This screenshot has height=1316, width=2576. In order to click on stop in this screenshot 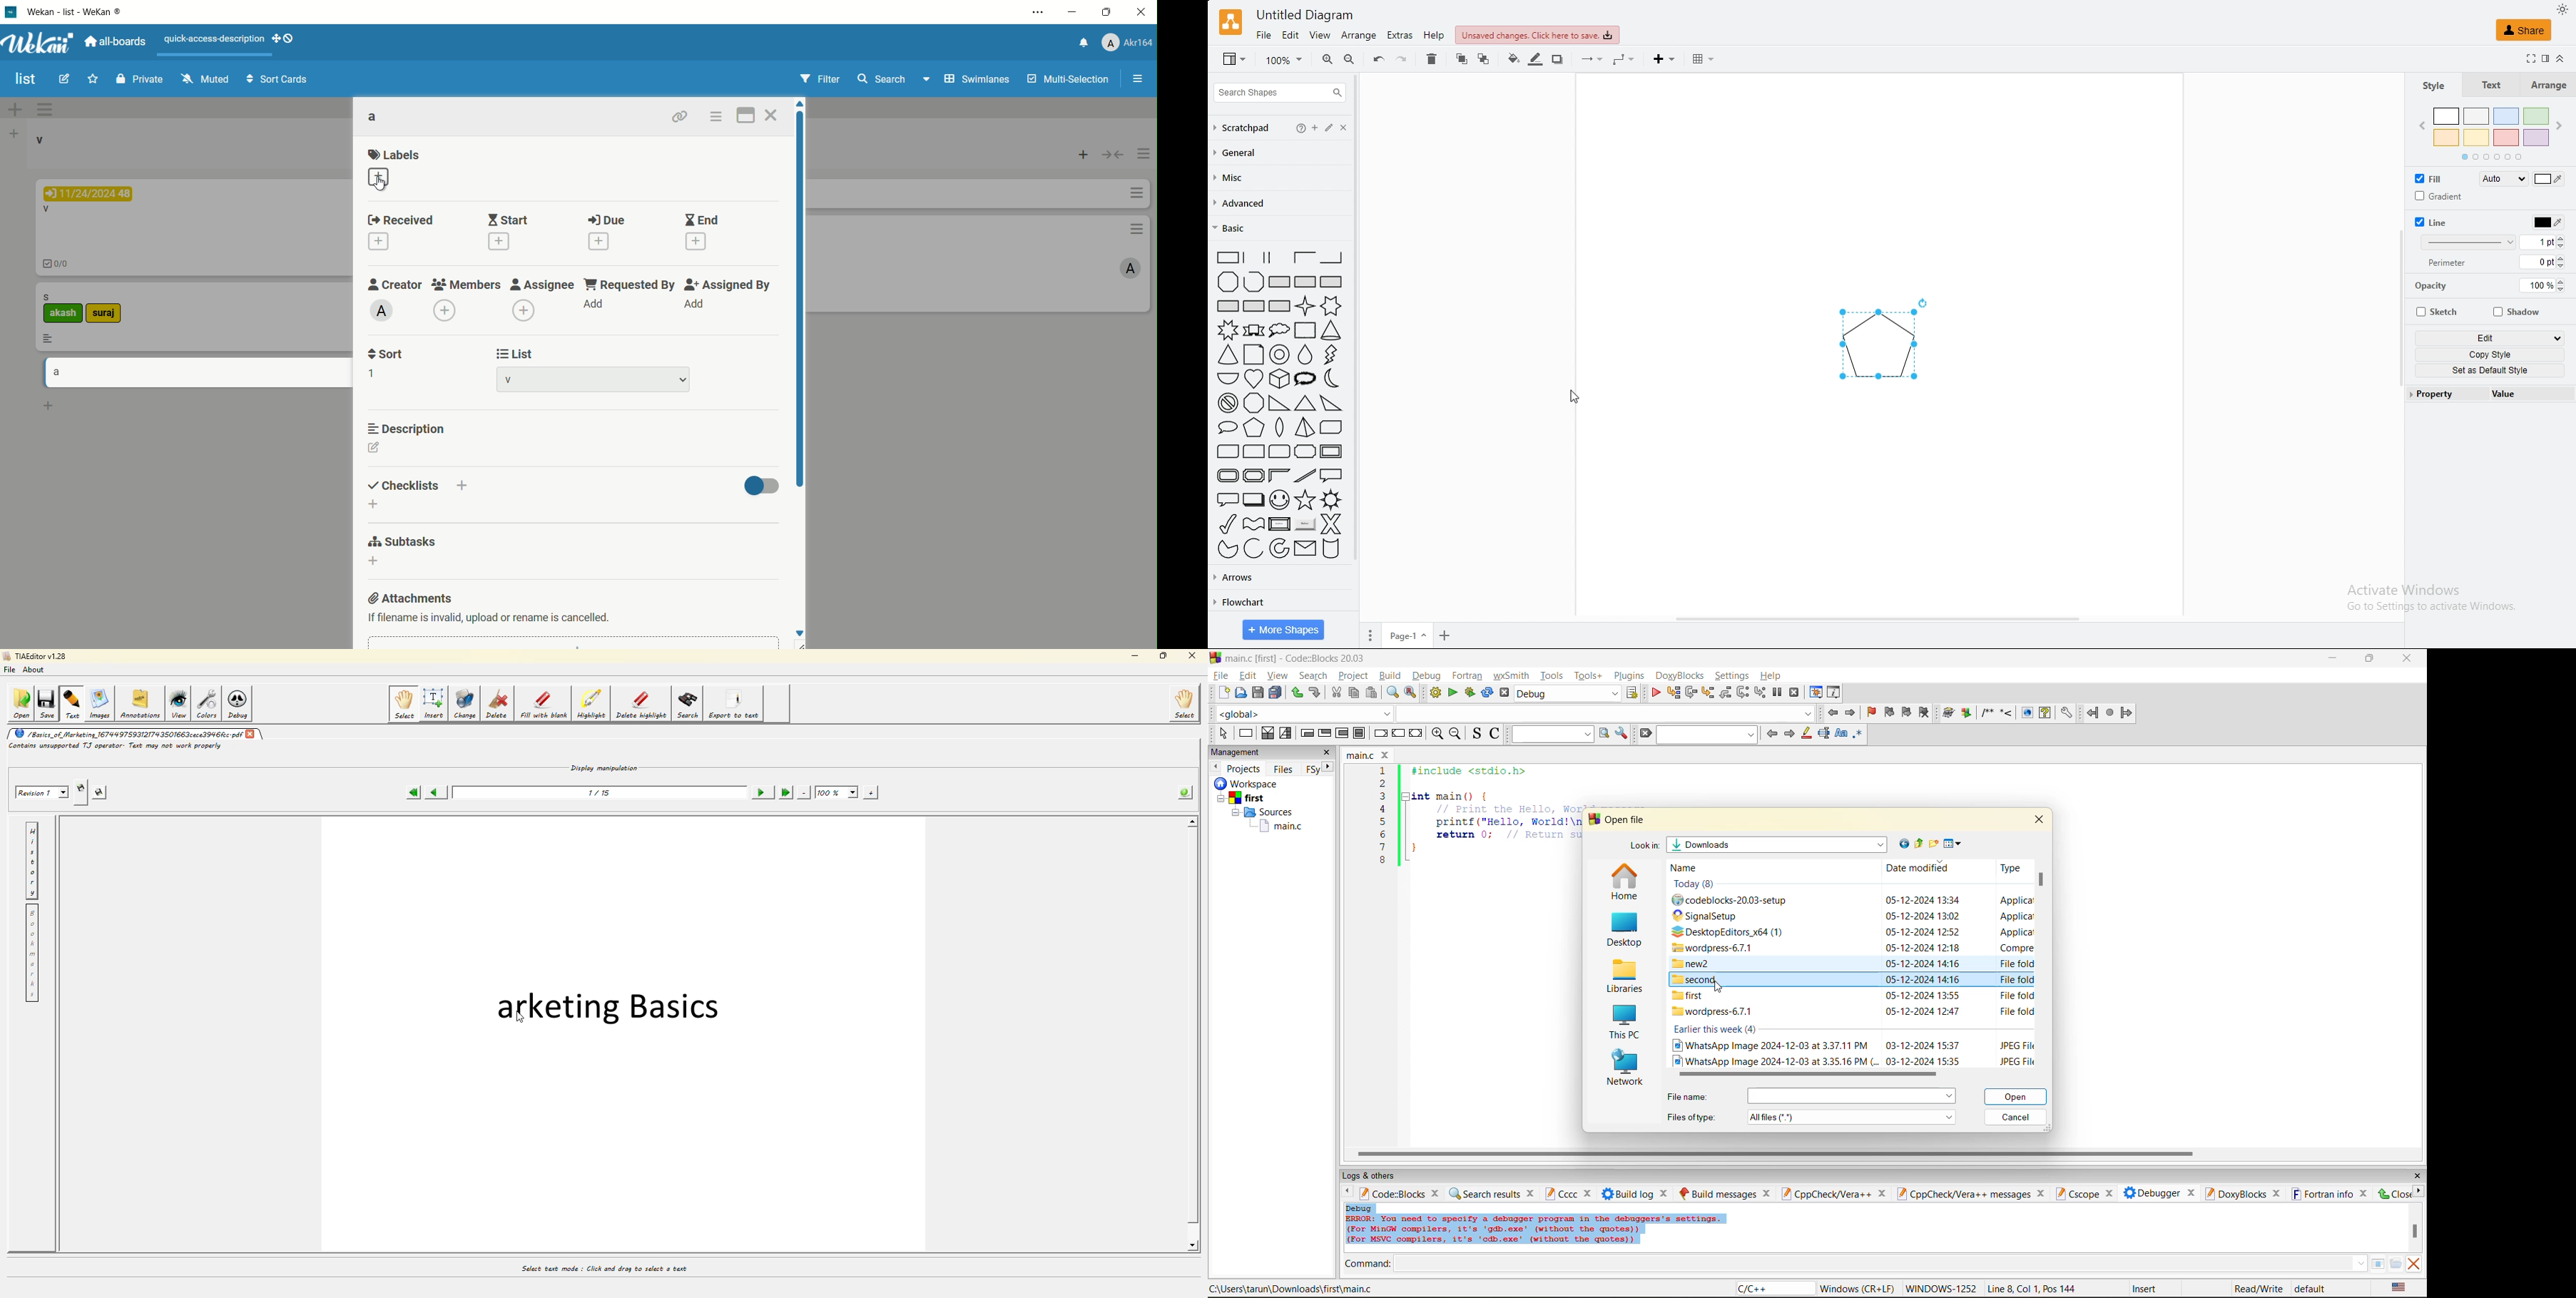, I will do `click(2111, 713)`.